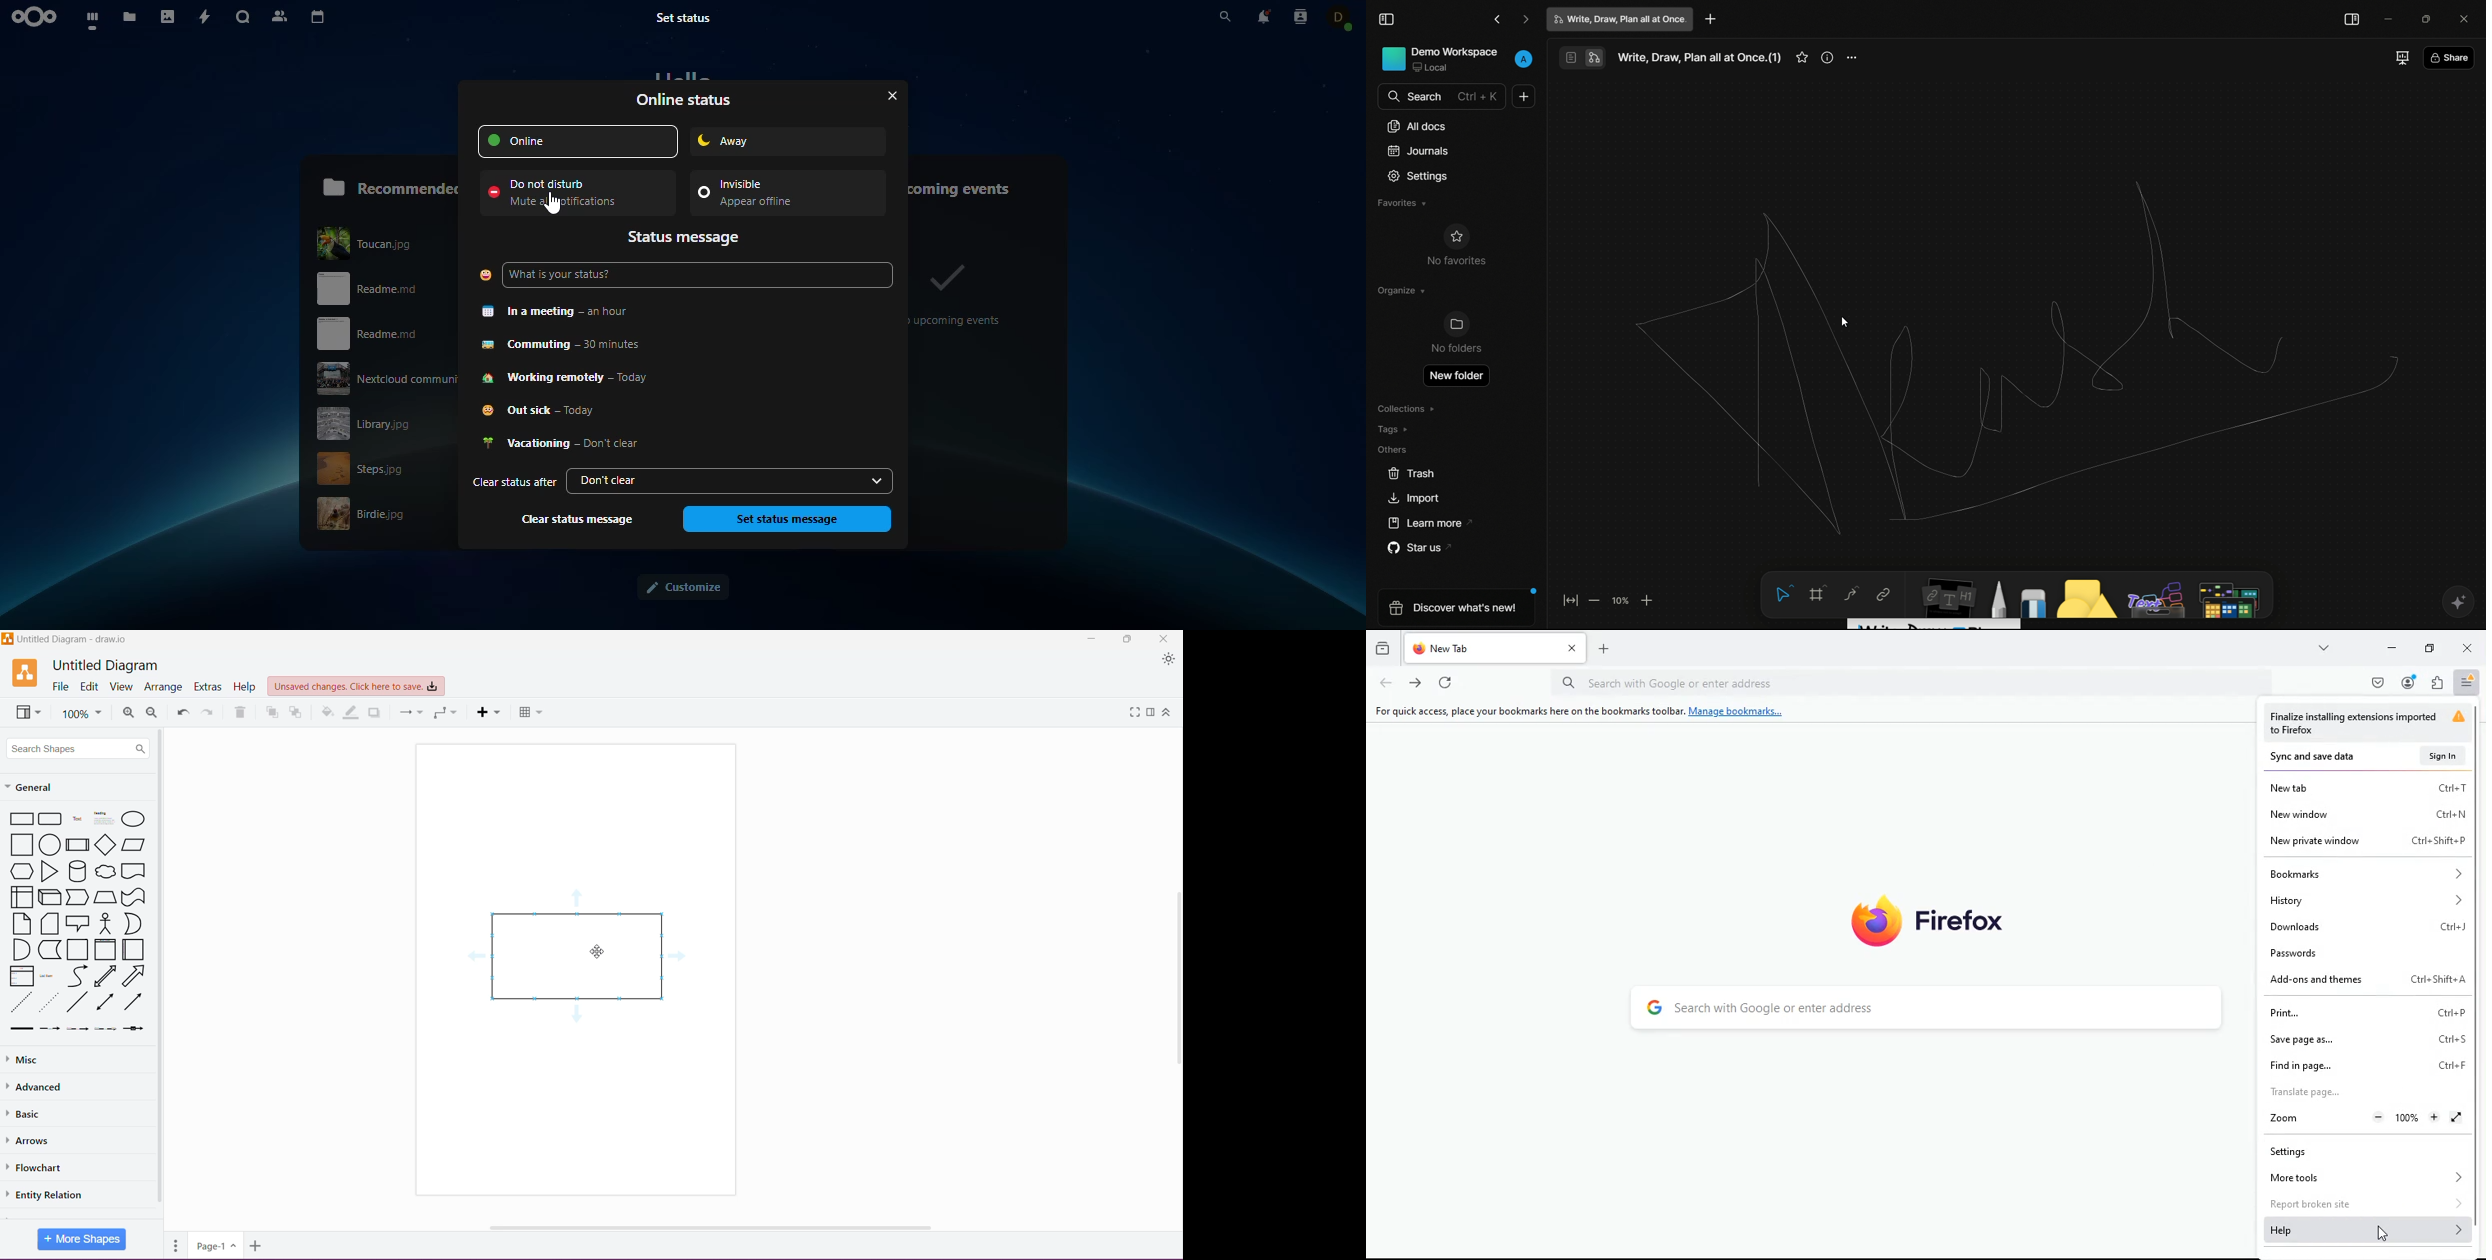 The width and height of the screenshot is (2492, 1260). I want to click on in a meeting, so click(567, 310).